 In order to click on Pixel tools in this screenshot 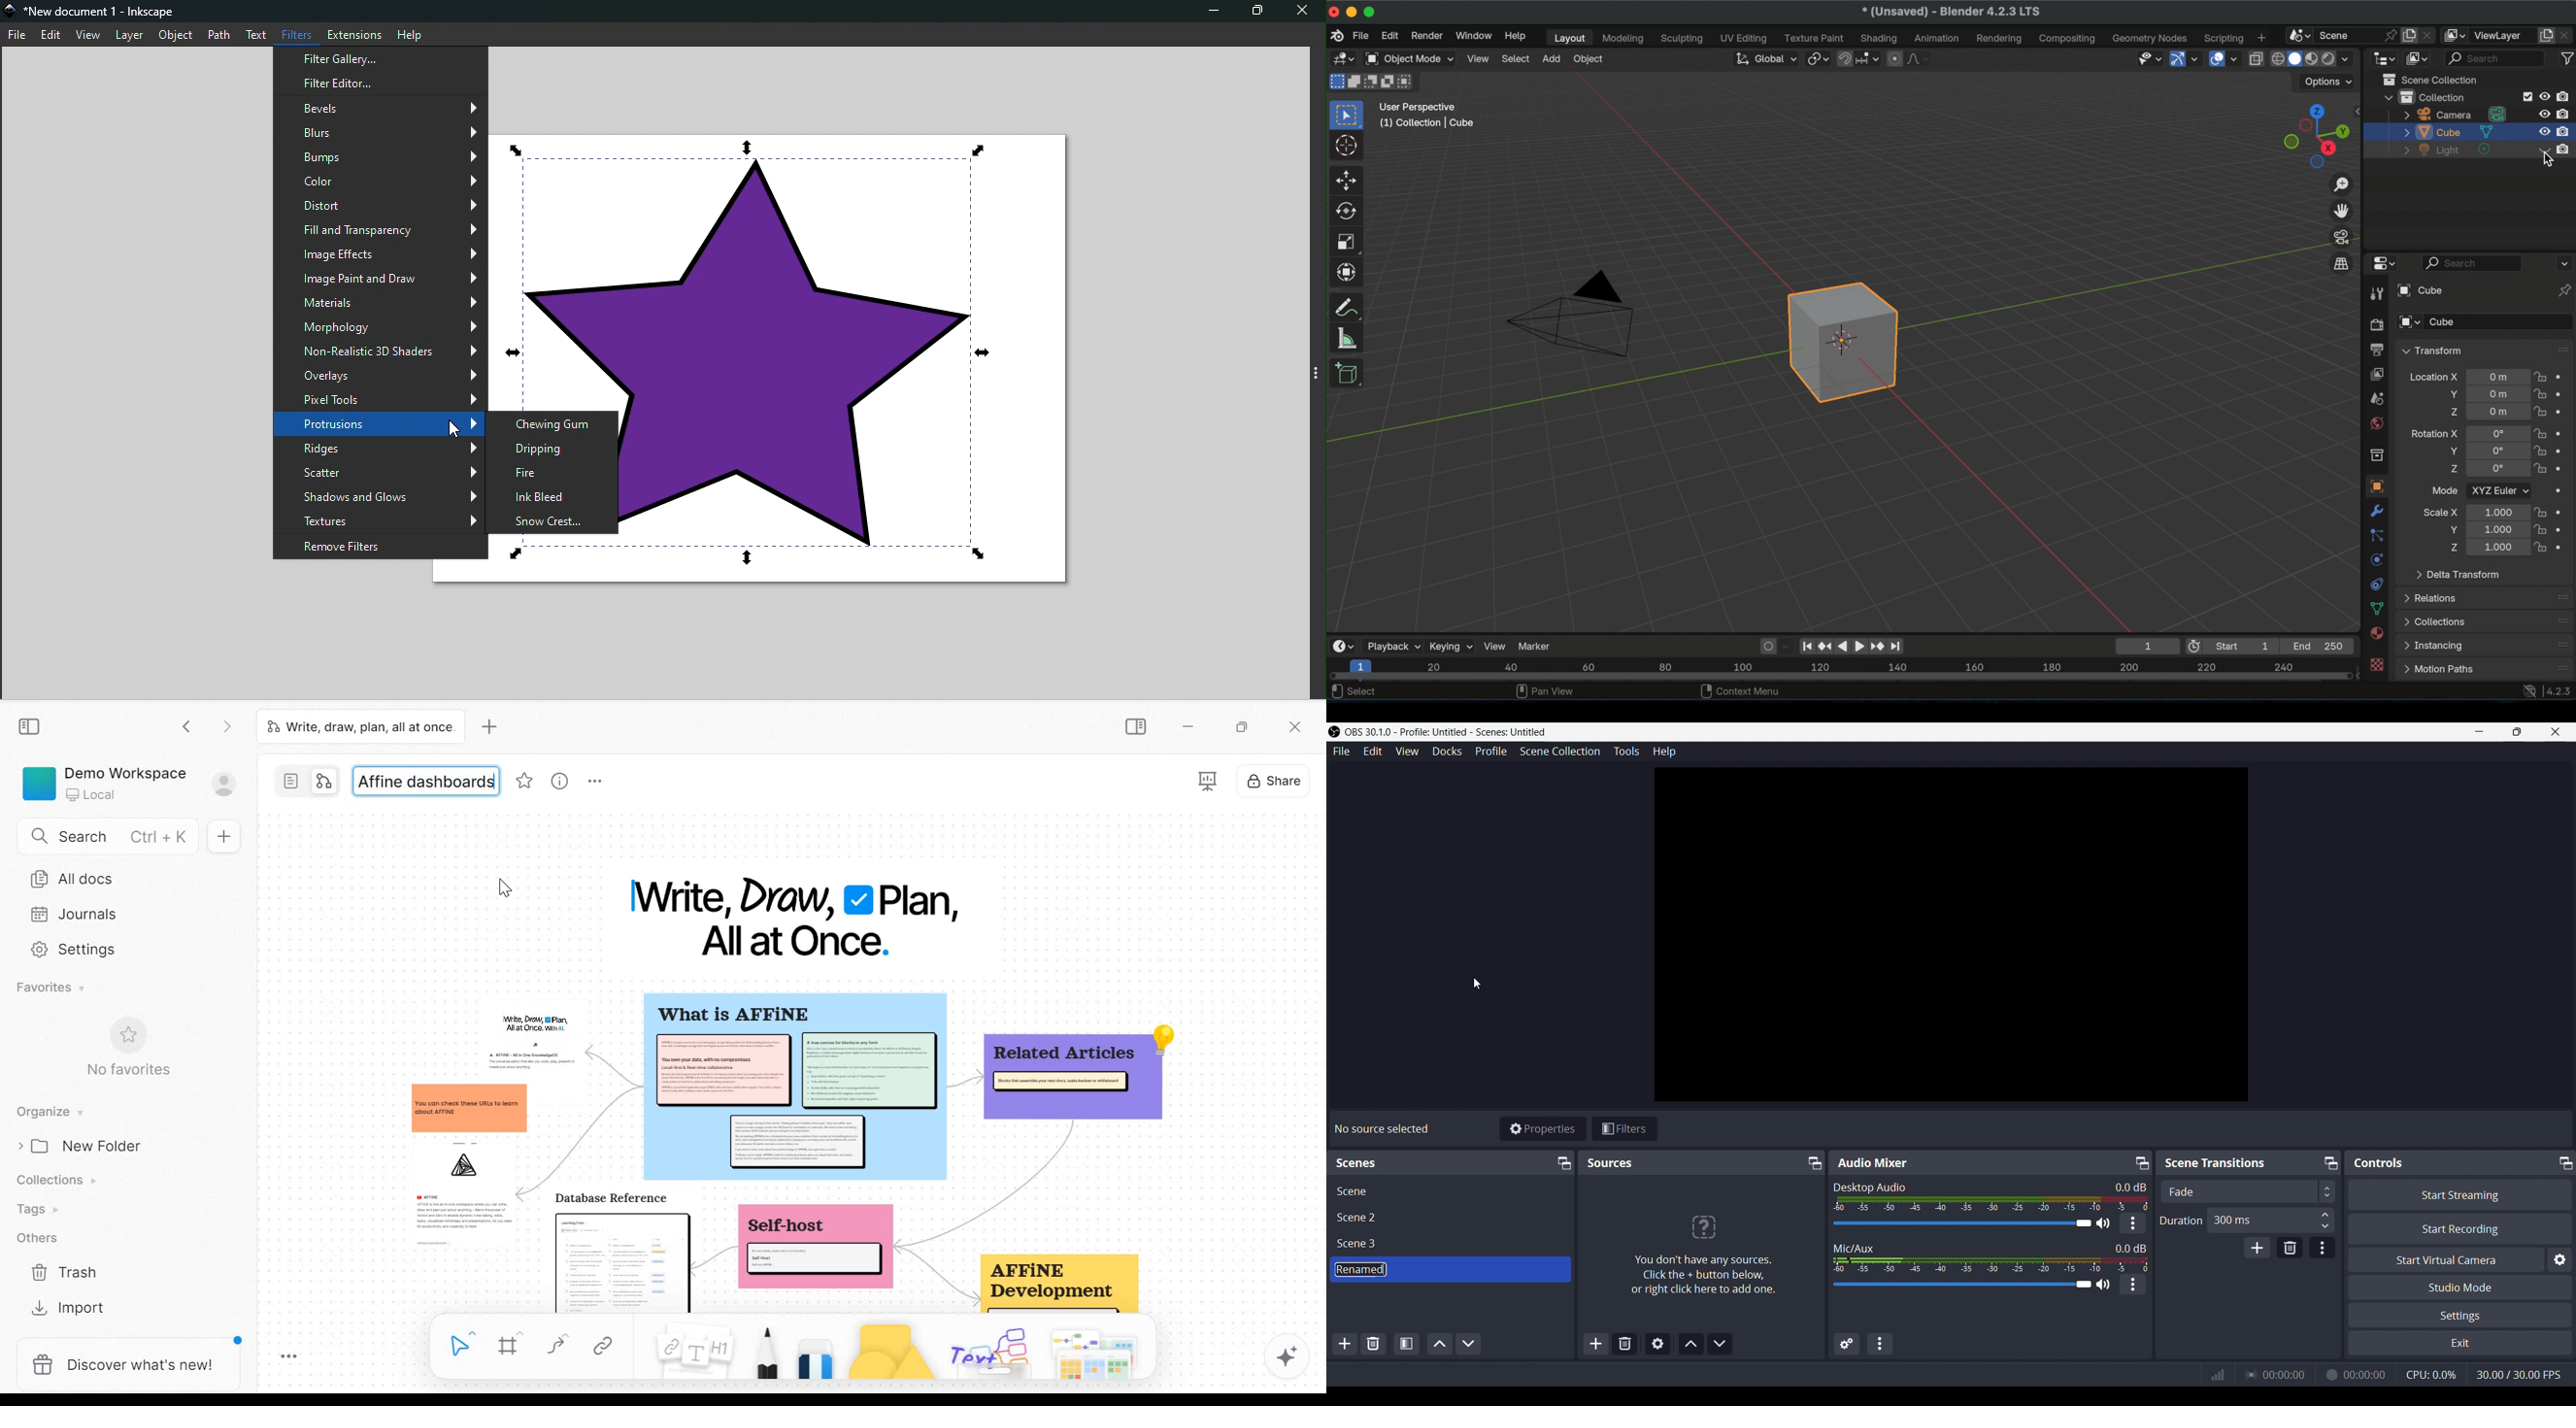, I will do `click(382, 398)`.